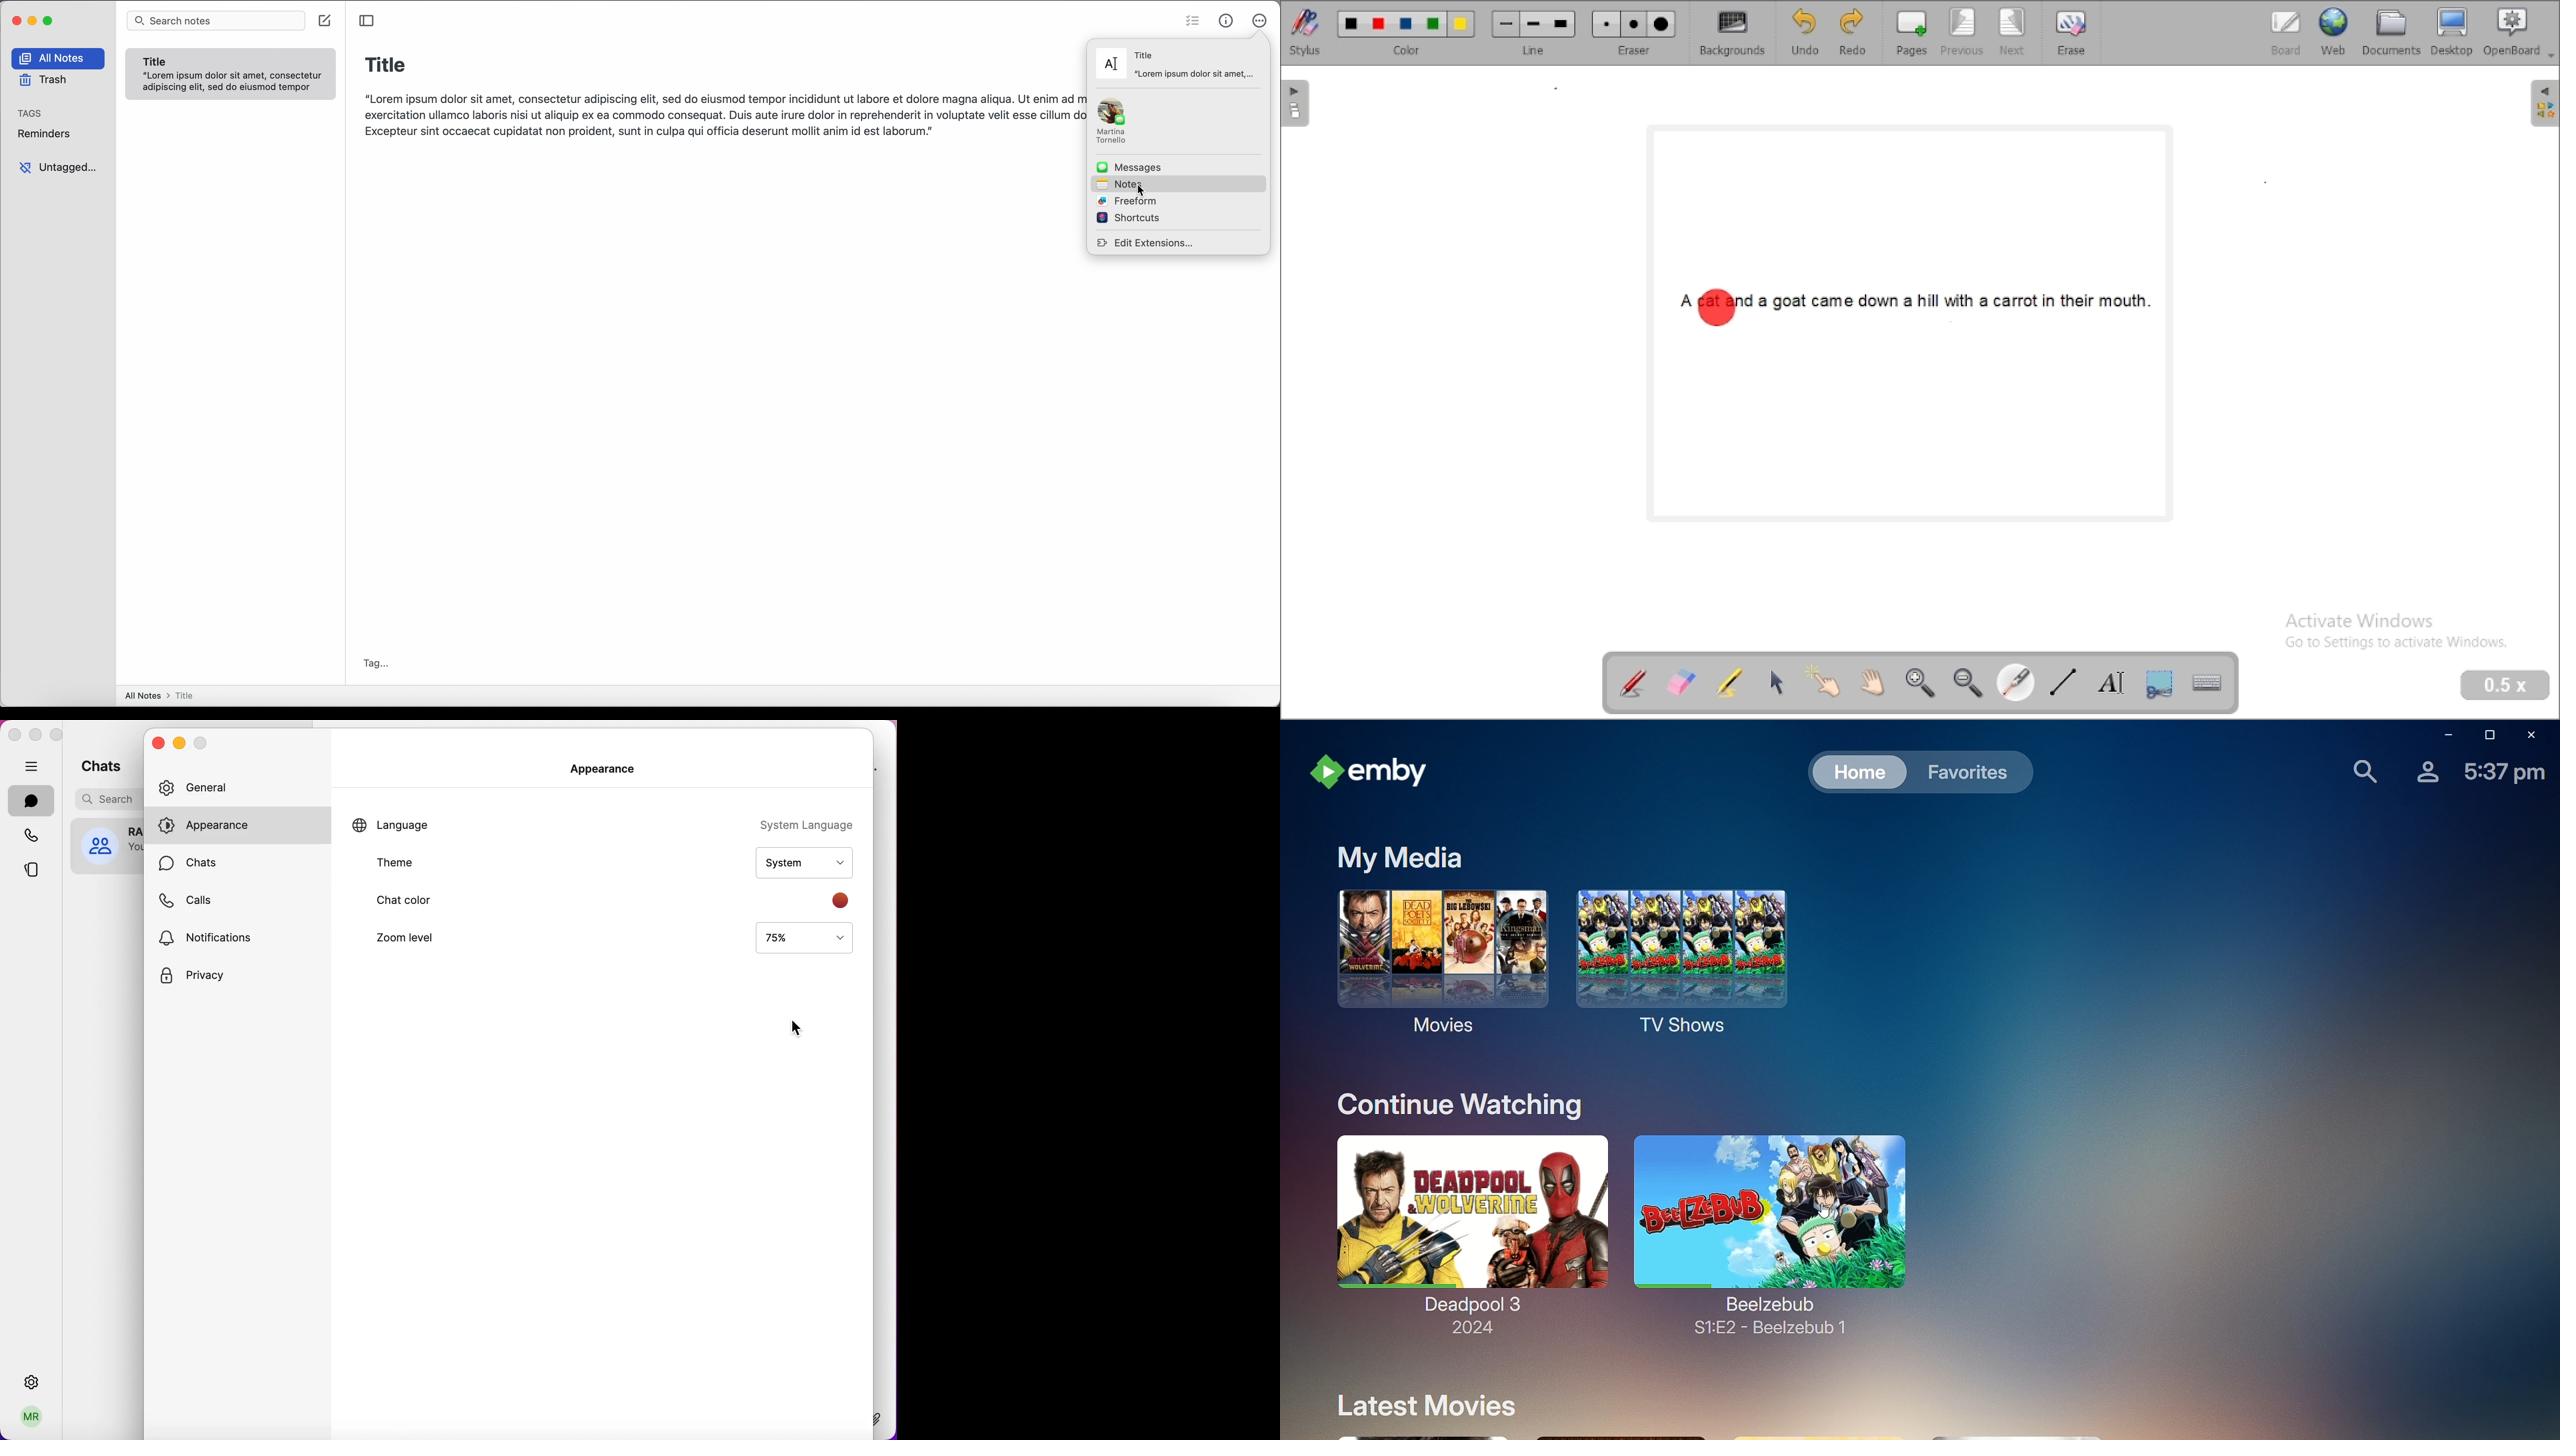 The height and width of the screenshot is (1456, 2576). What do you see at coordinates (1259, 20) in the screenshot?
I see `actions` at bounding box center [1259, 20].